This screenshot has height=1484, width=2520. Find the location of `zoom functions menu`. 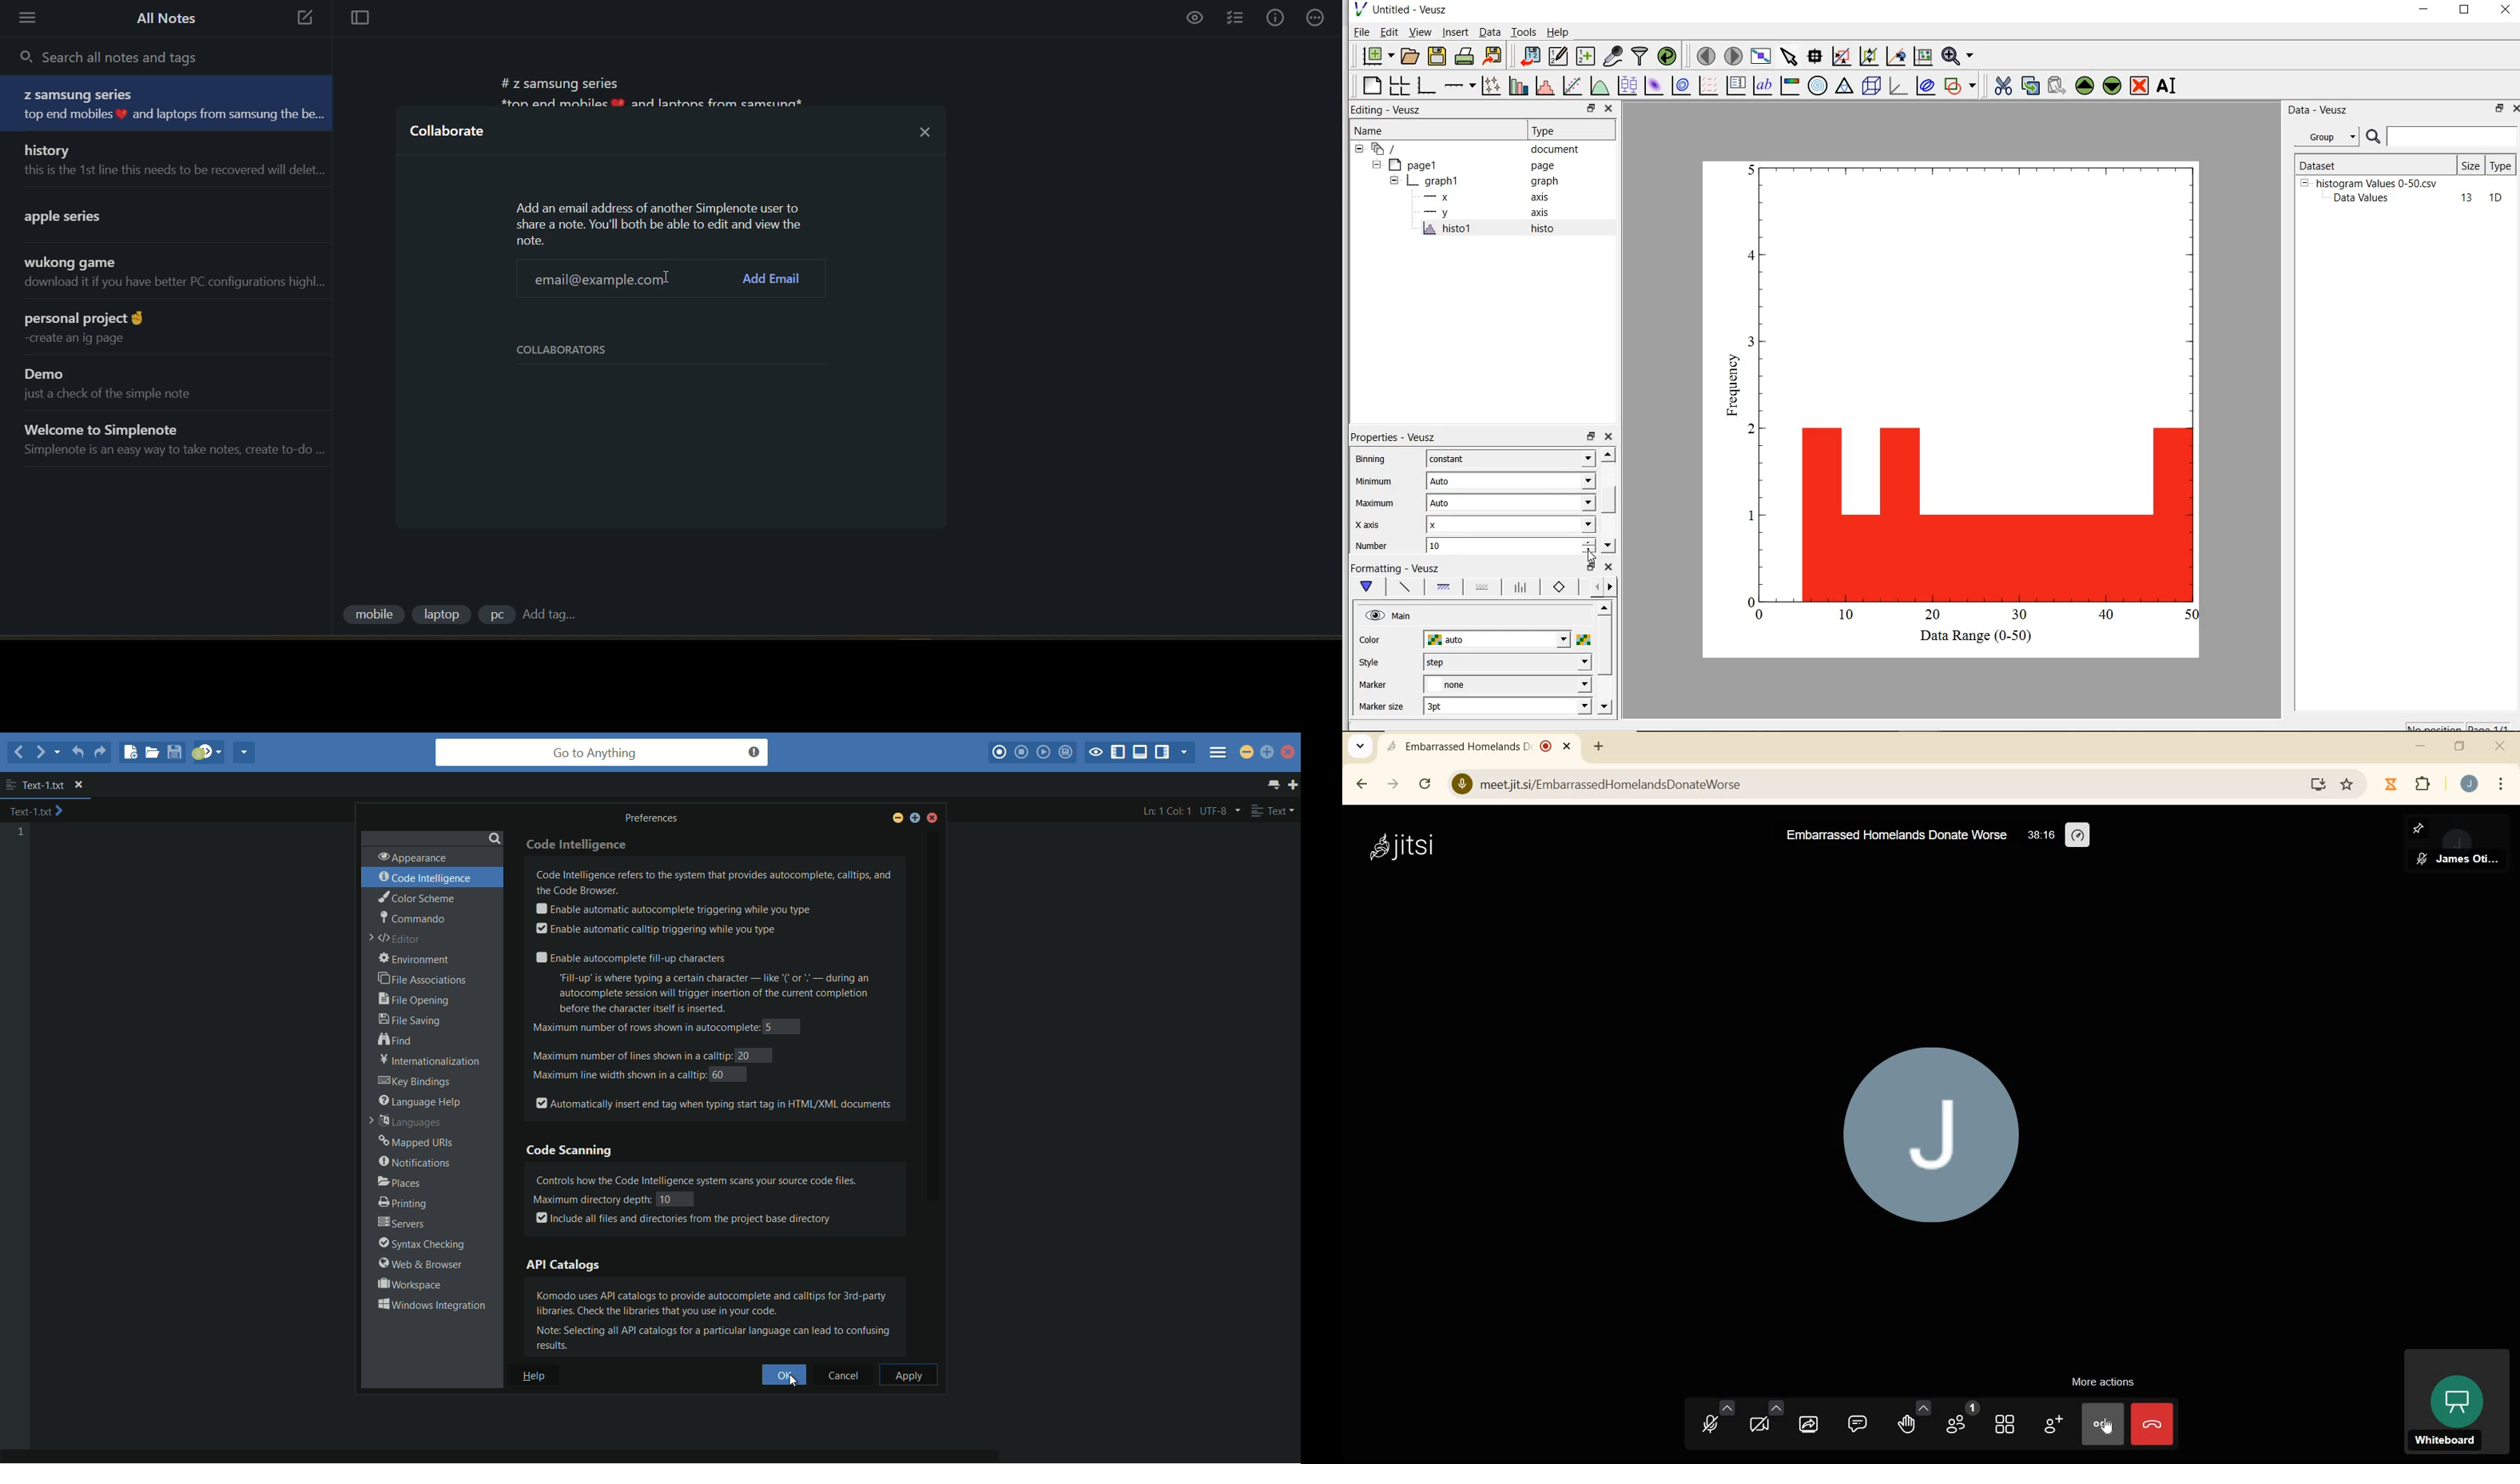

zoom functions menu is located at coordinates (1958, 56).